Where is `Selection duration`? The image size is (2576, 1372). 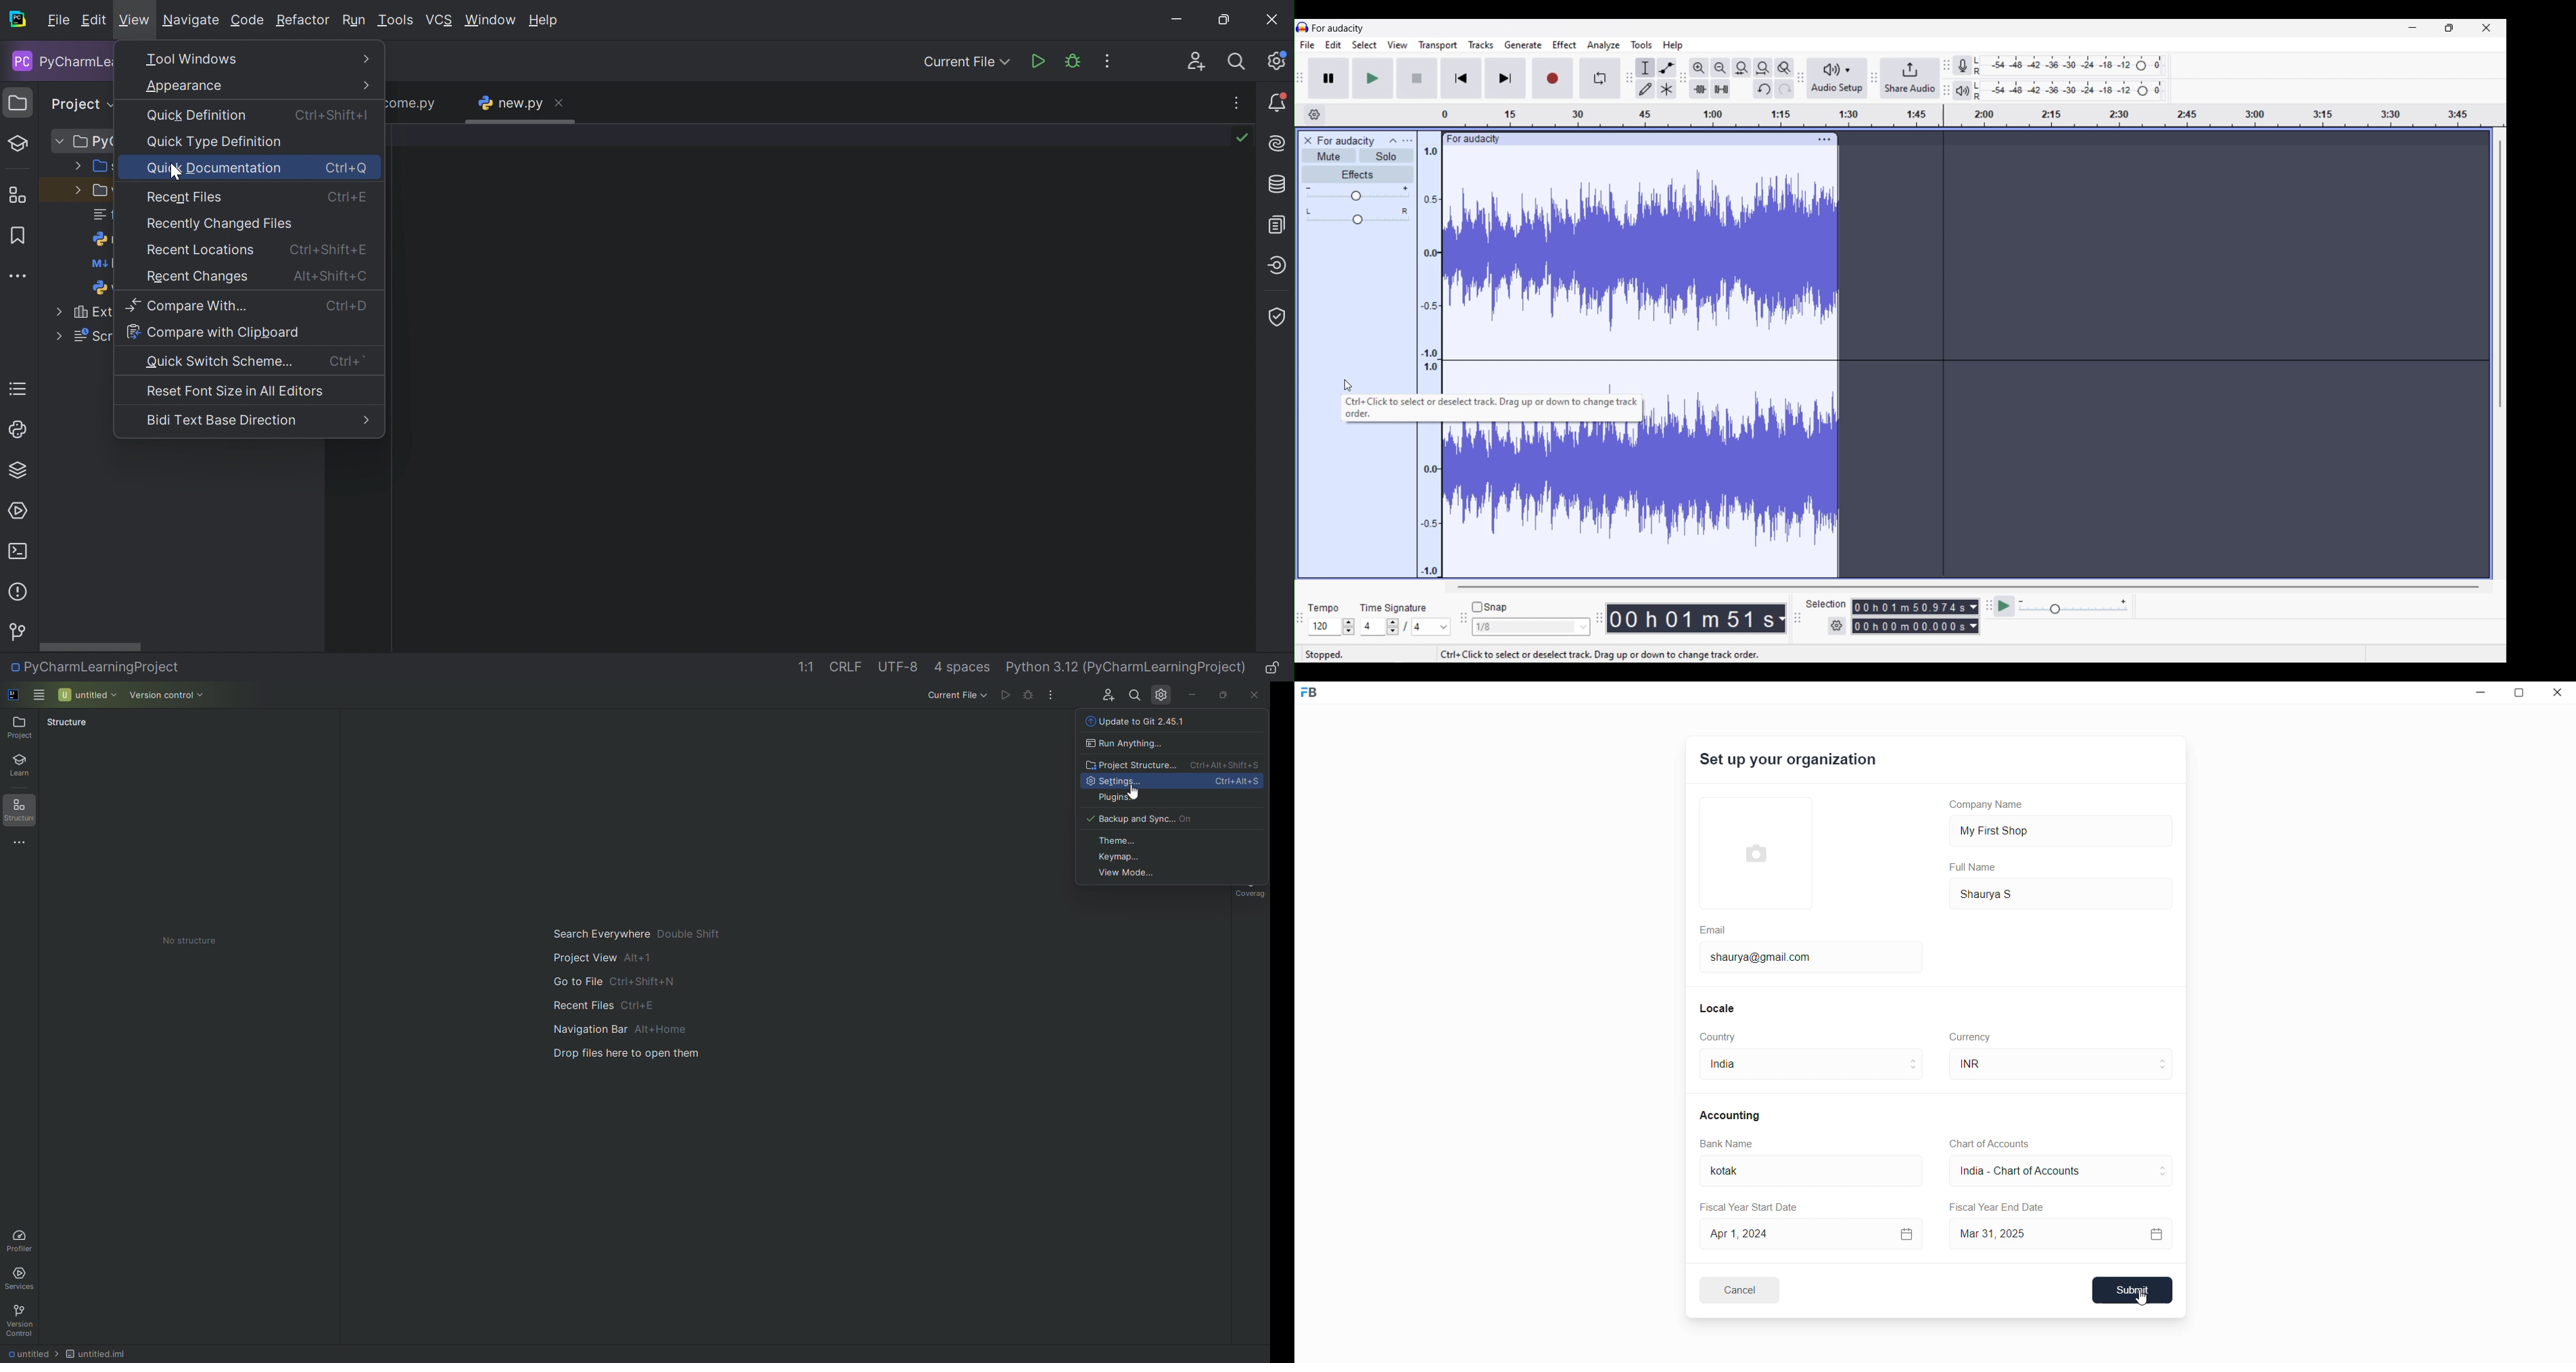 Selection duration is located at coordinates (1910, 616).